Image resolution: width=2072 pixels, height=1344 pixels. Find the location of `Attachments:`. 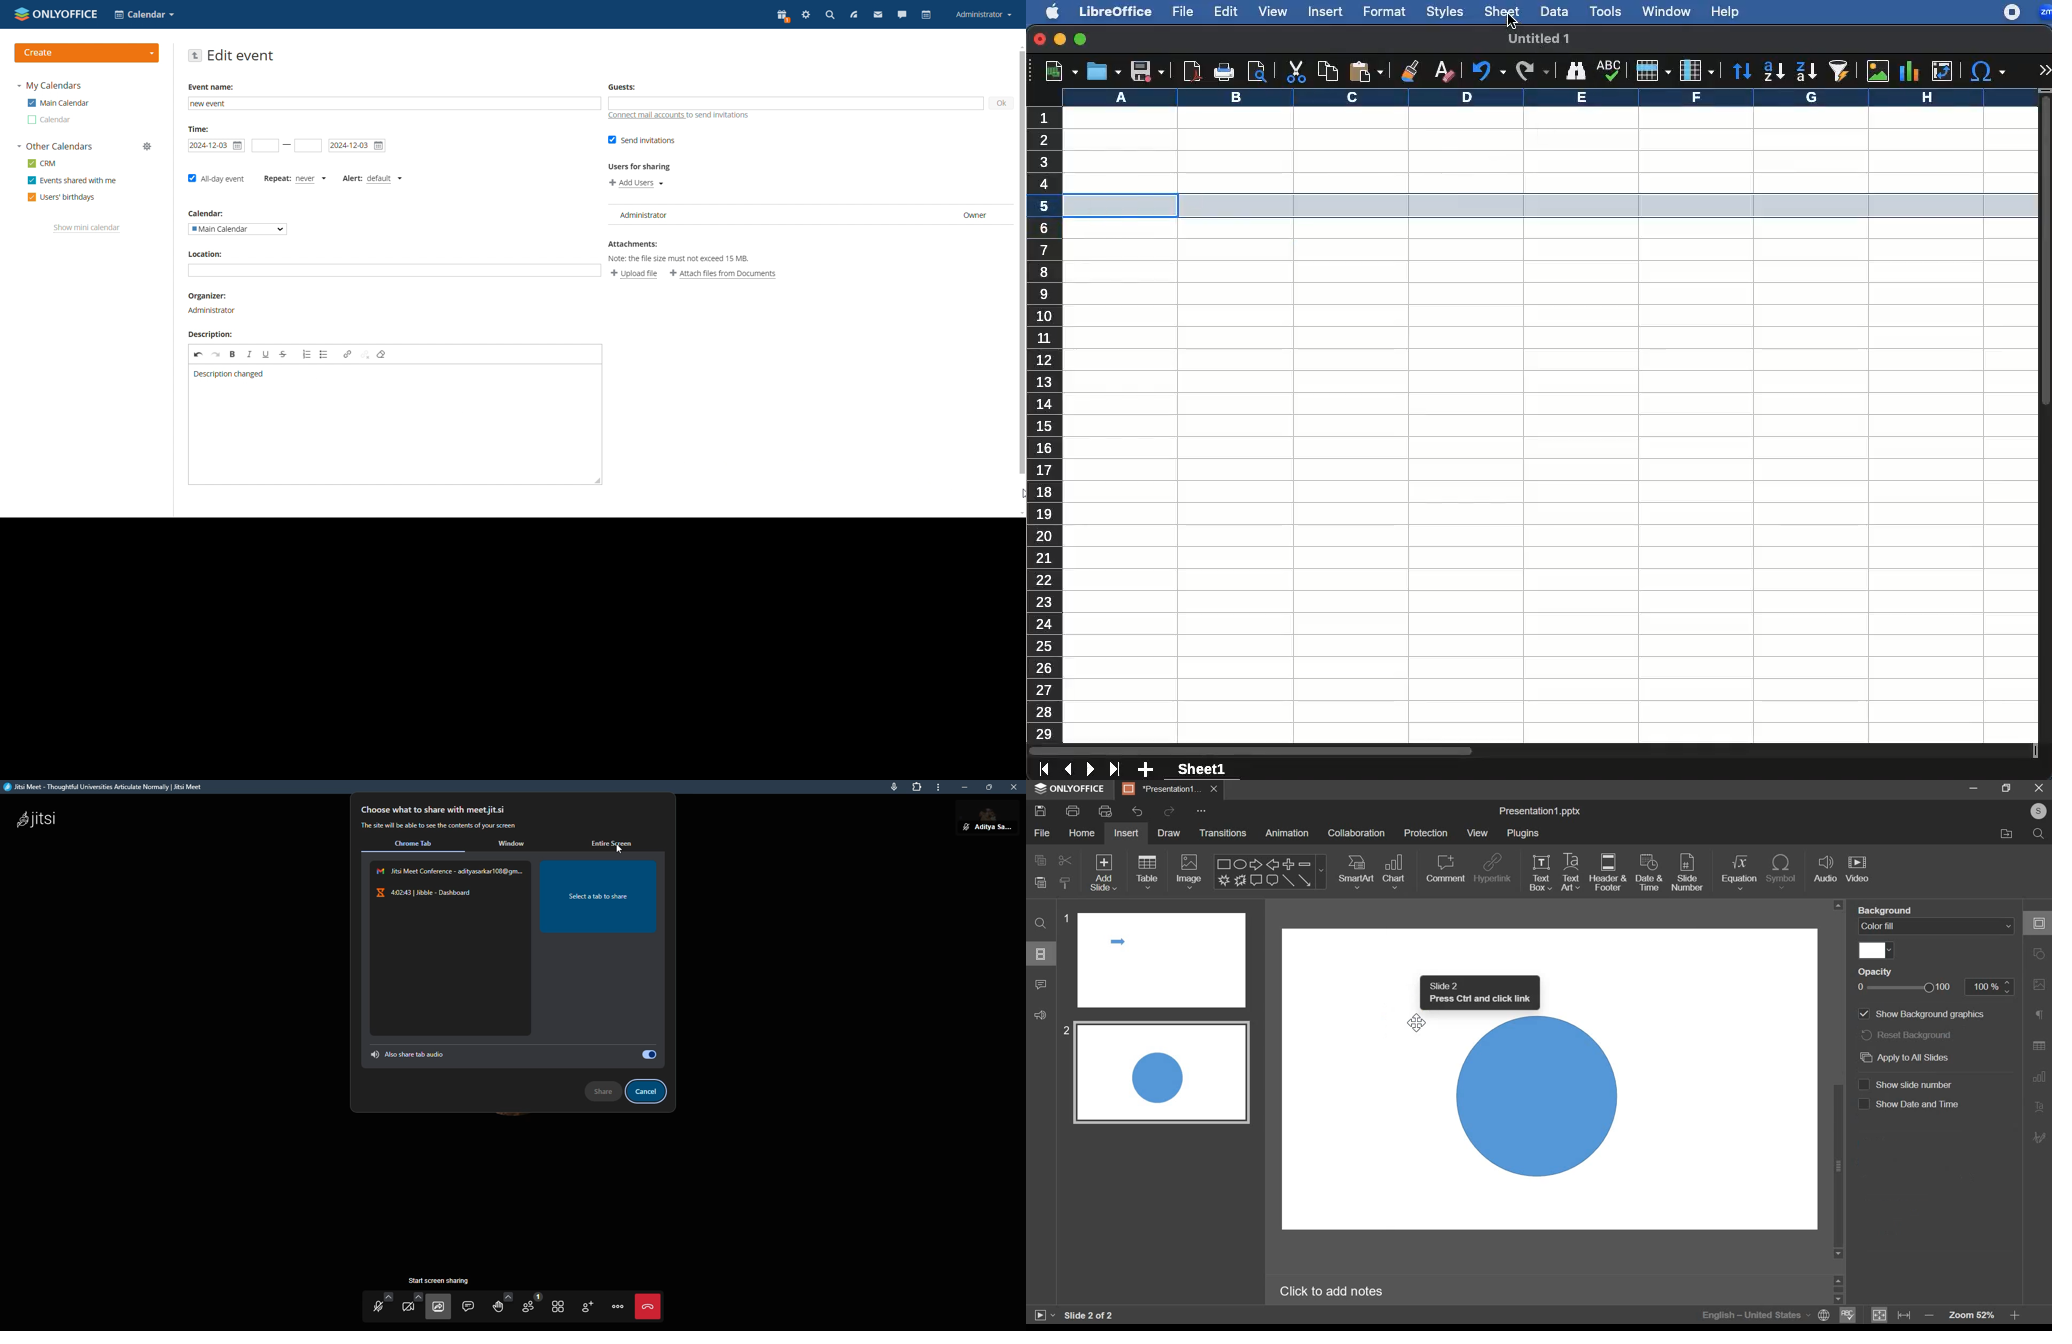

Attachments: is located at coordinates (635, 244).